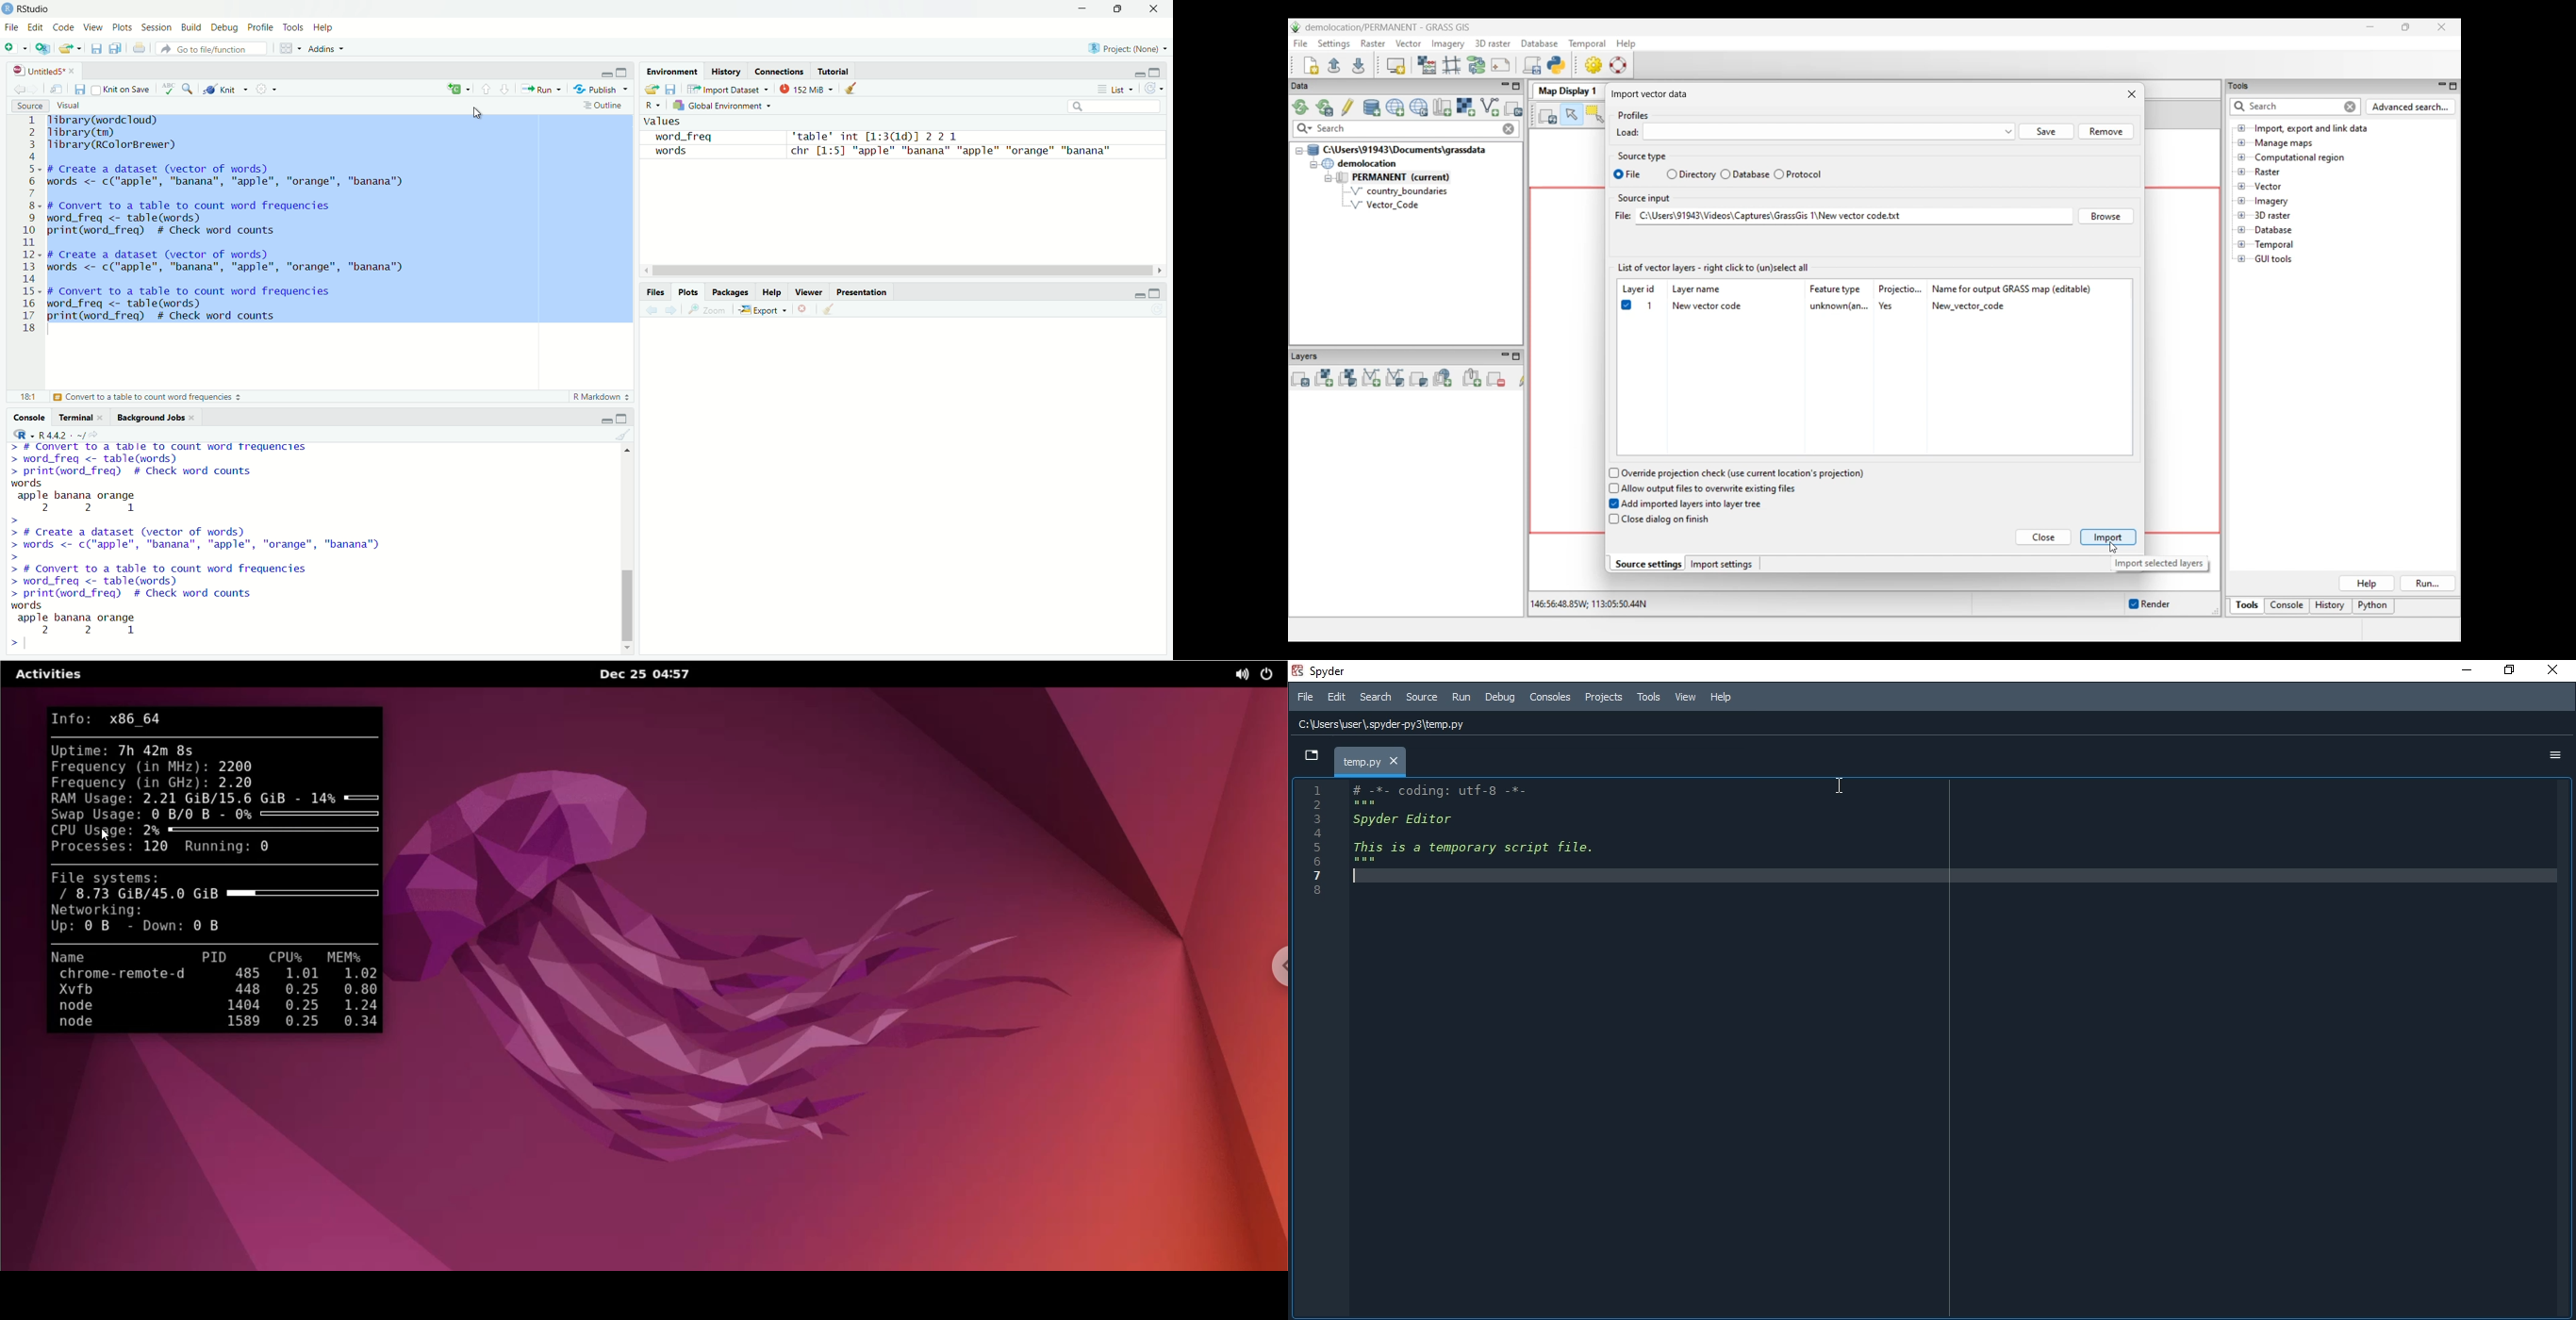 The width and height of the screenshot is (2576, 1344). I want to click on Kint on save, so click(120, 90).